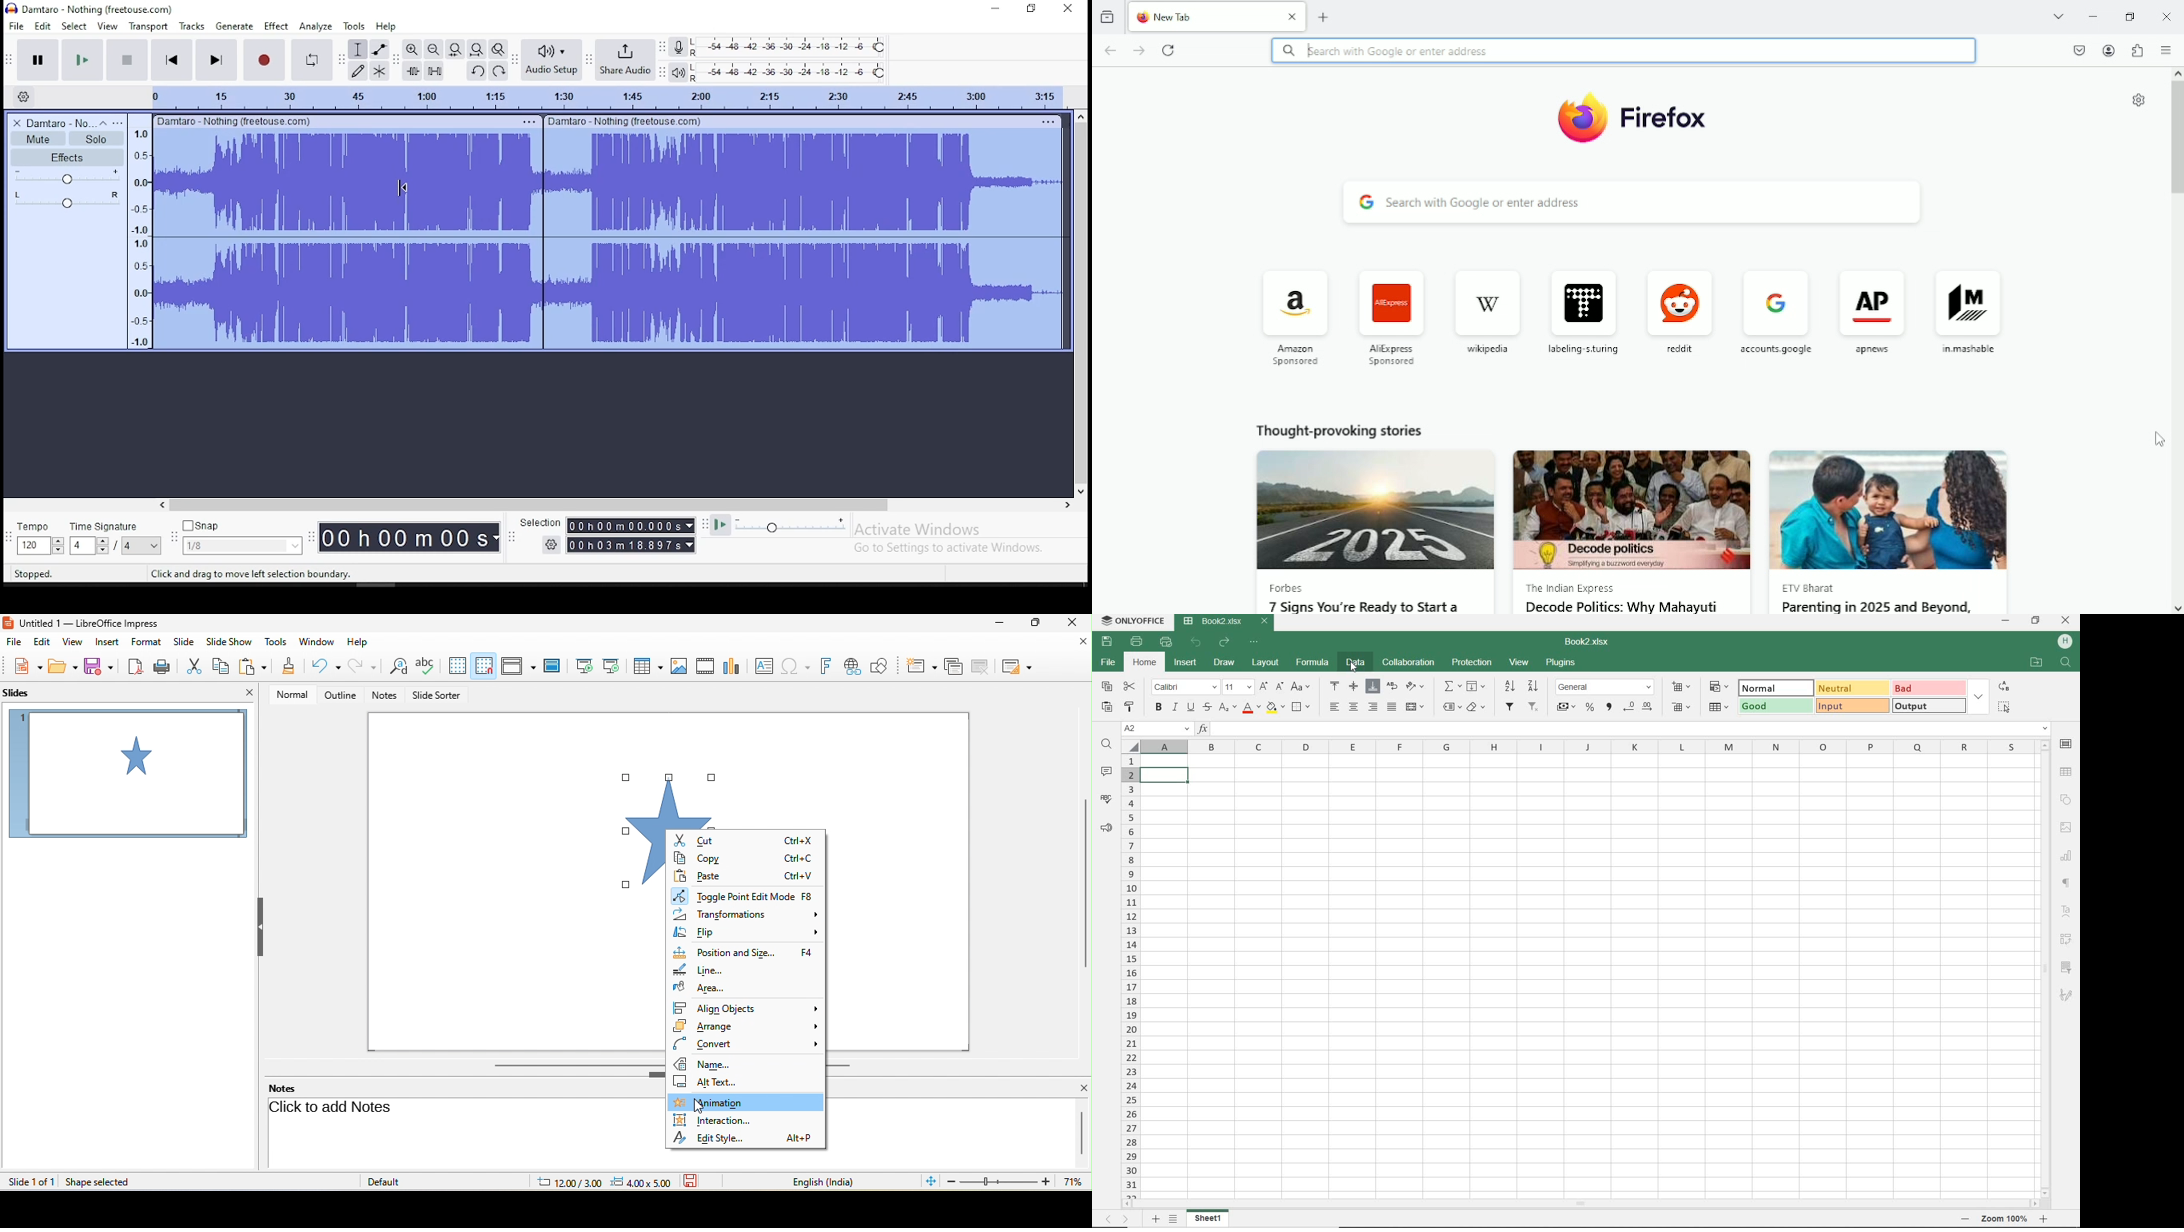  I want to click on ap news, so click(1872, 325).